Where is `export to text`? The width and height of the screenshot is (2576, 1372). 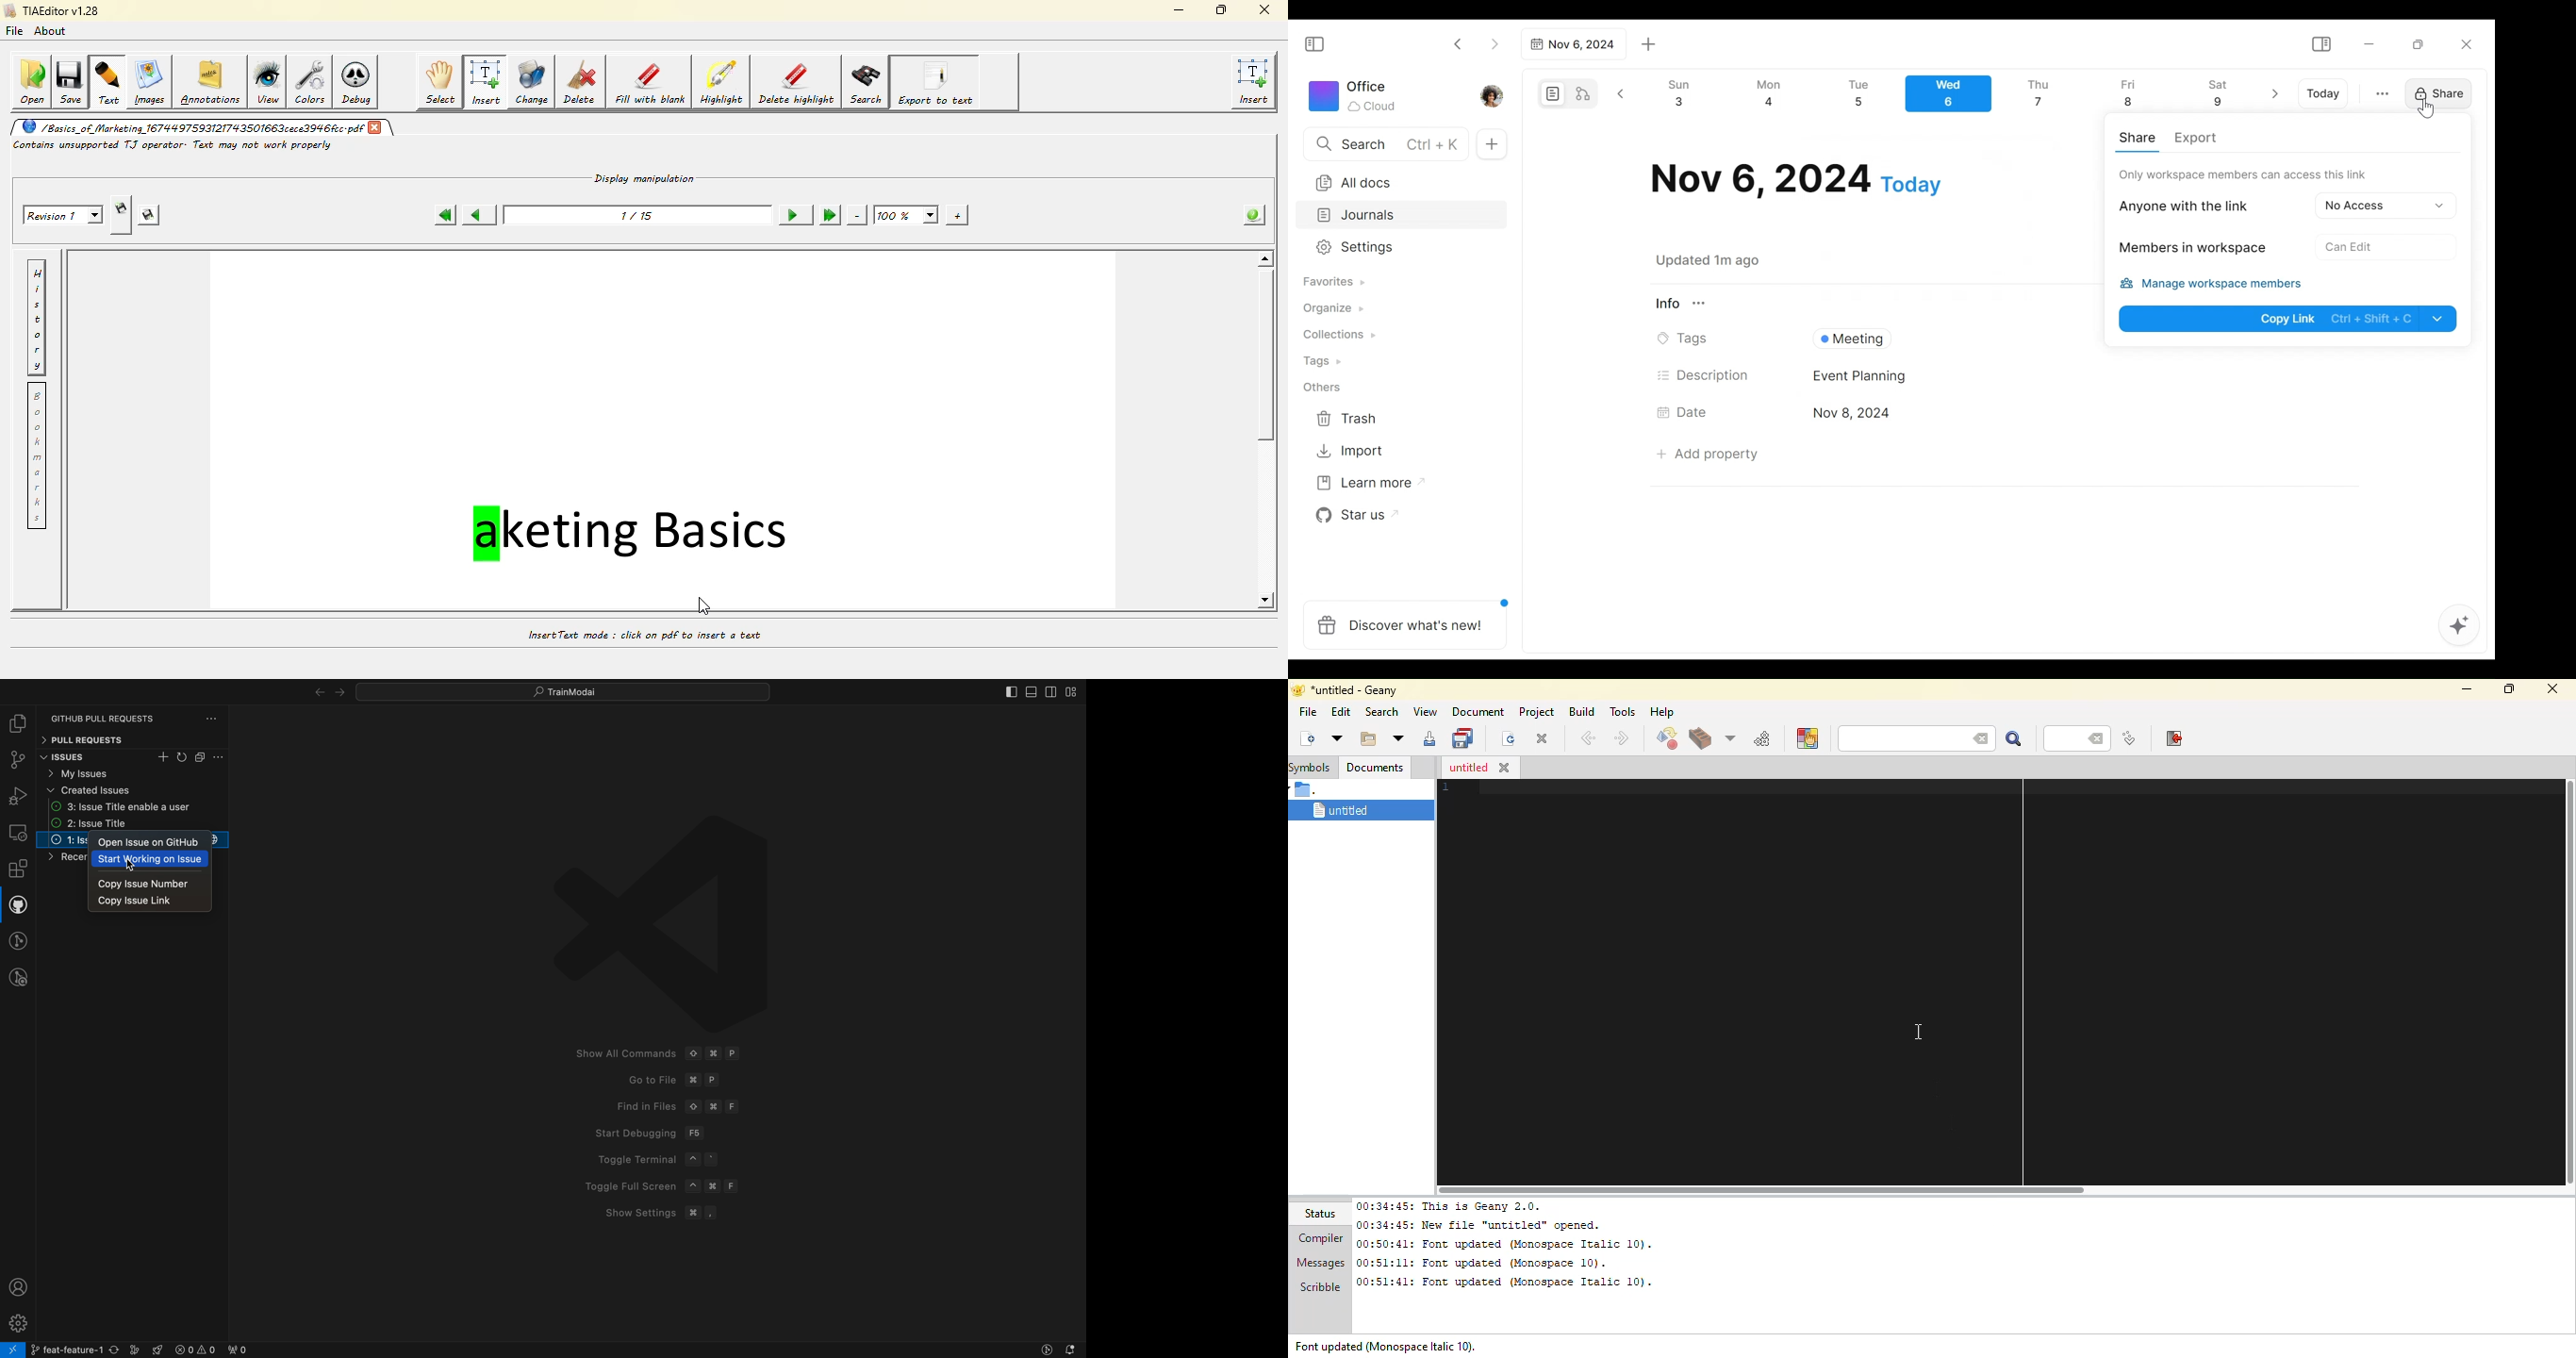 export to text is located at coordinates (937, 82).